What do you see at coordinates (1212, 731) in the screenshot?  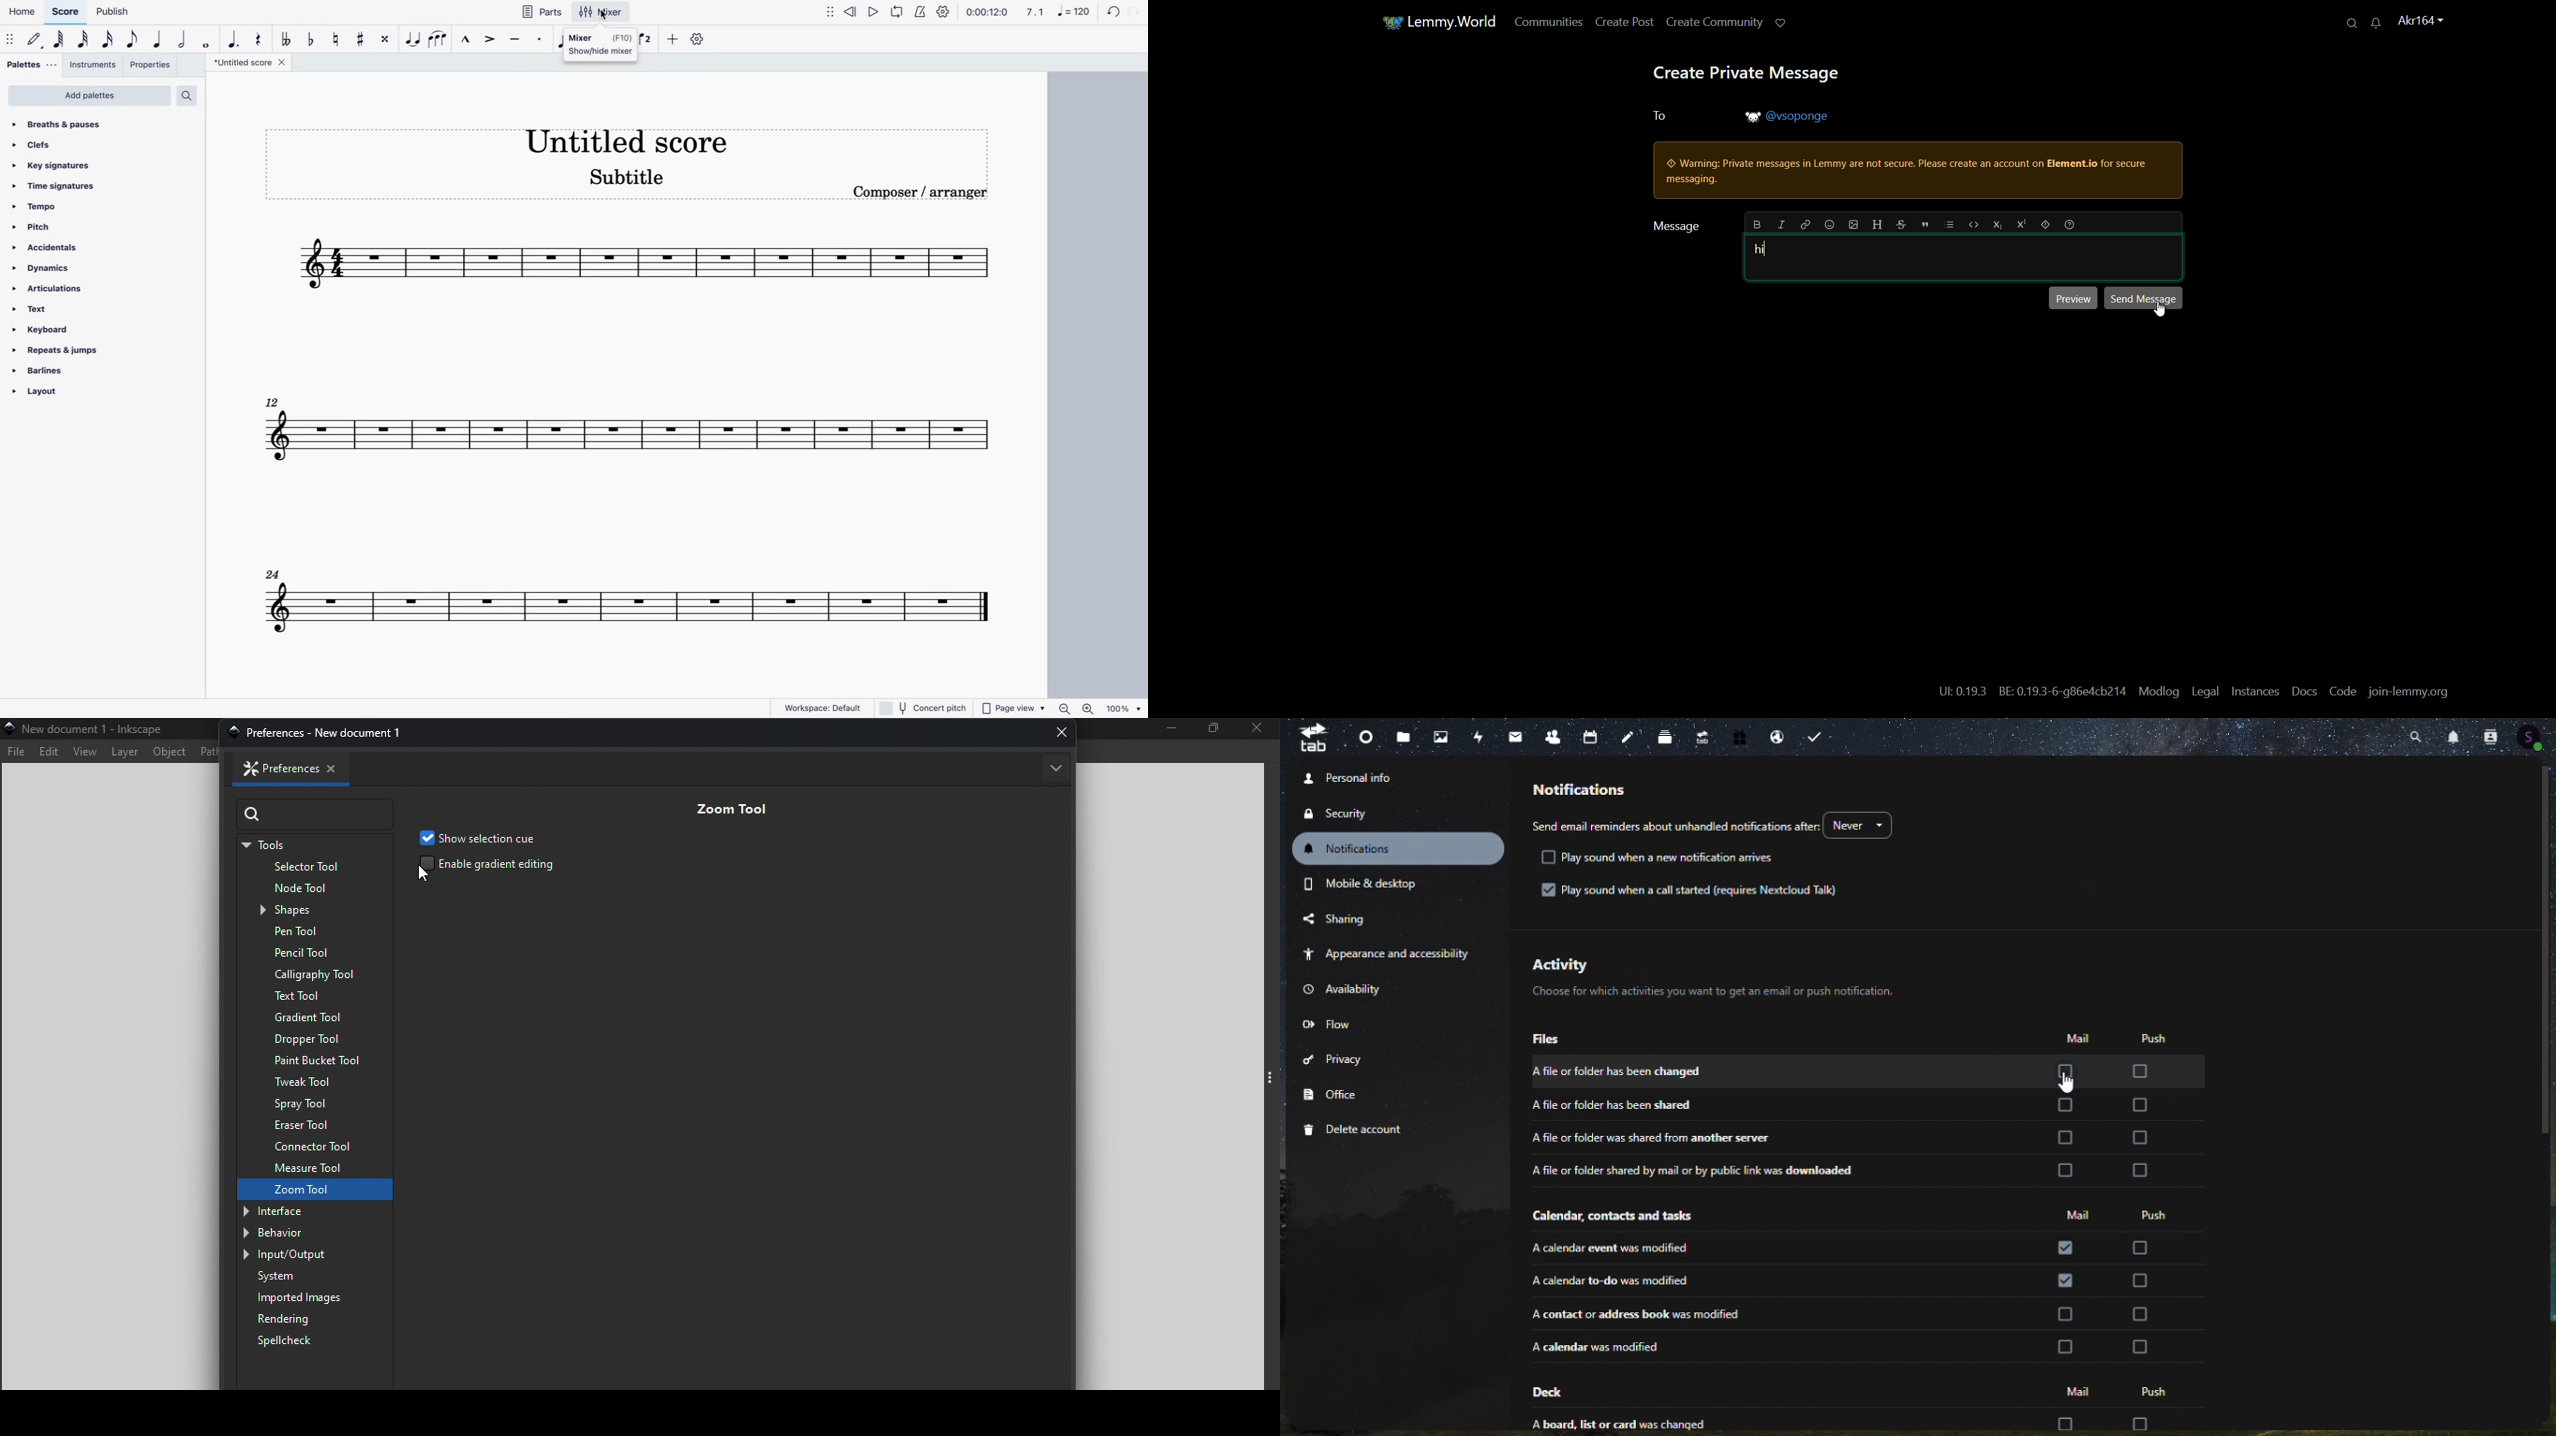 I see `Maximize` at bounding box center [1212, 731].